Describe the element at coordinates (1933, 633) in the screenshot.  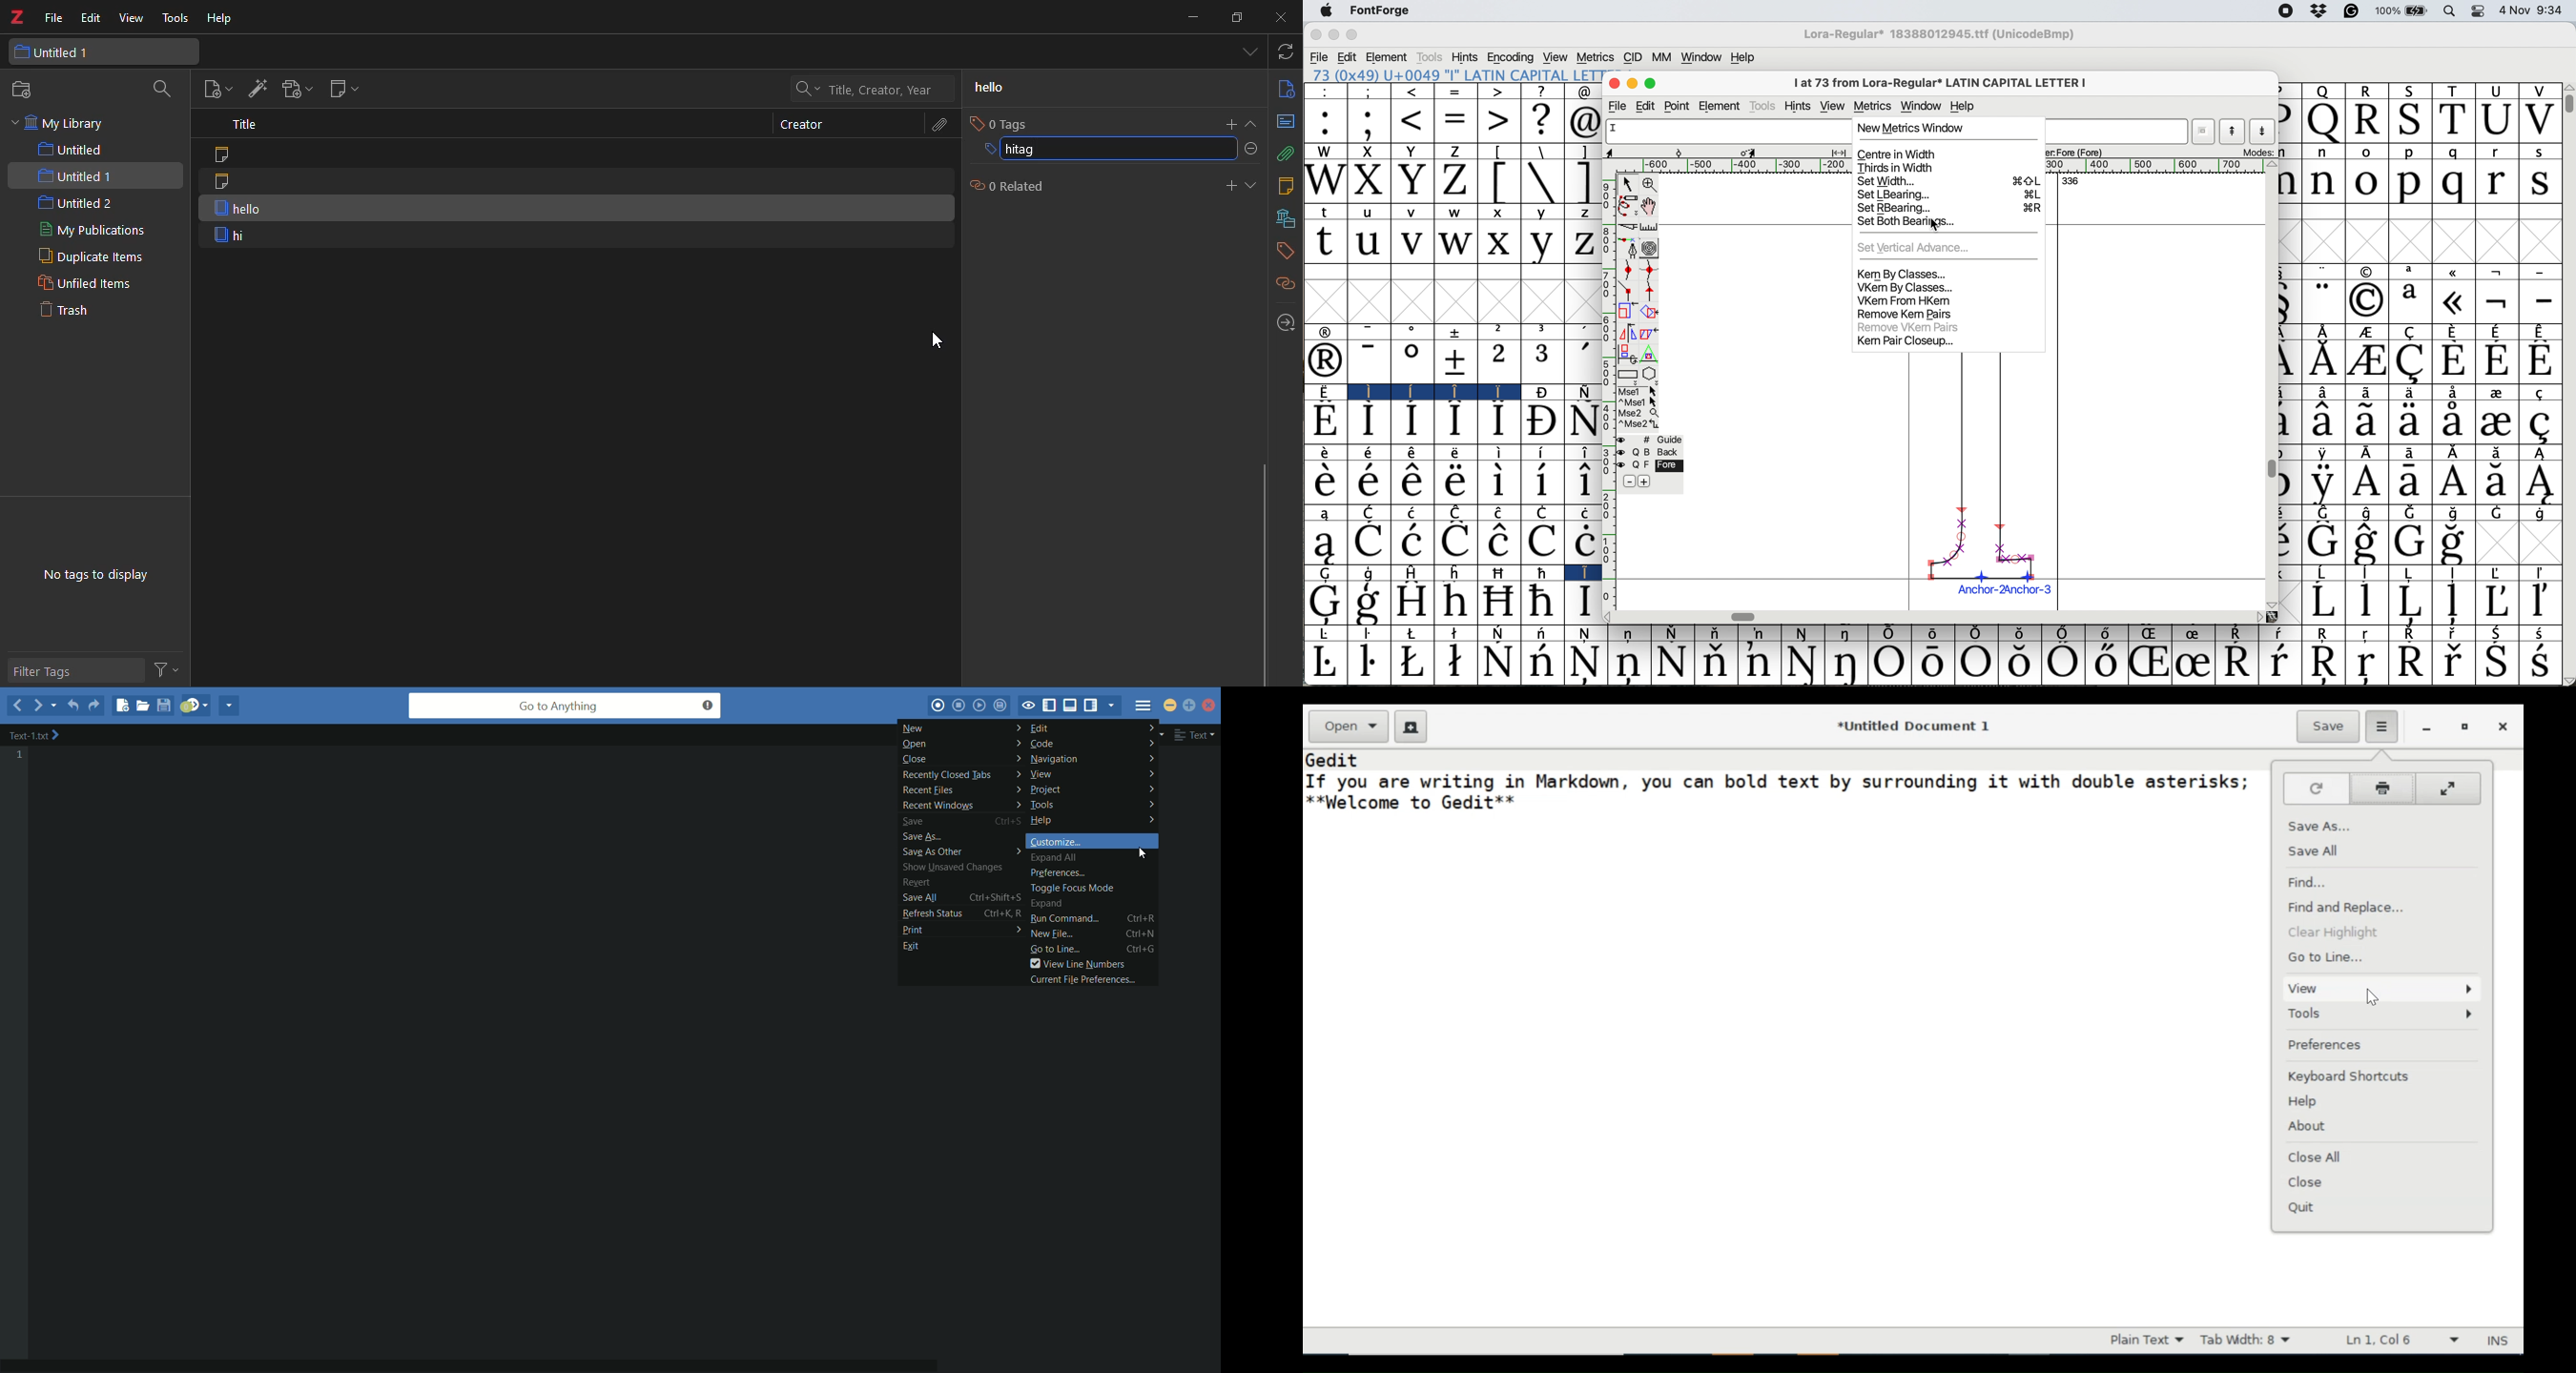
I see `Symbol` at that location.